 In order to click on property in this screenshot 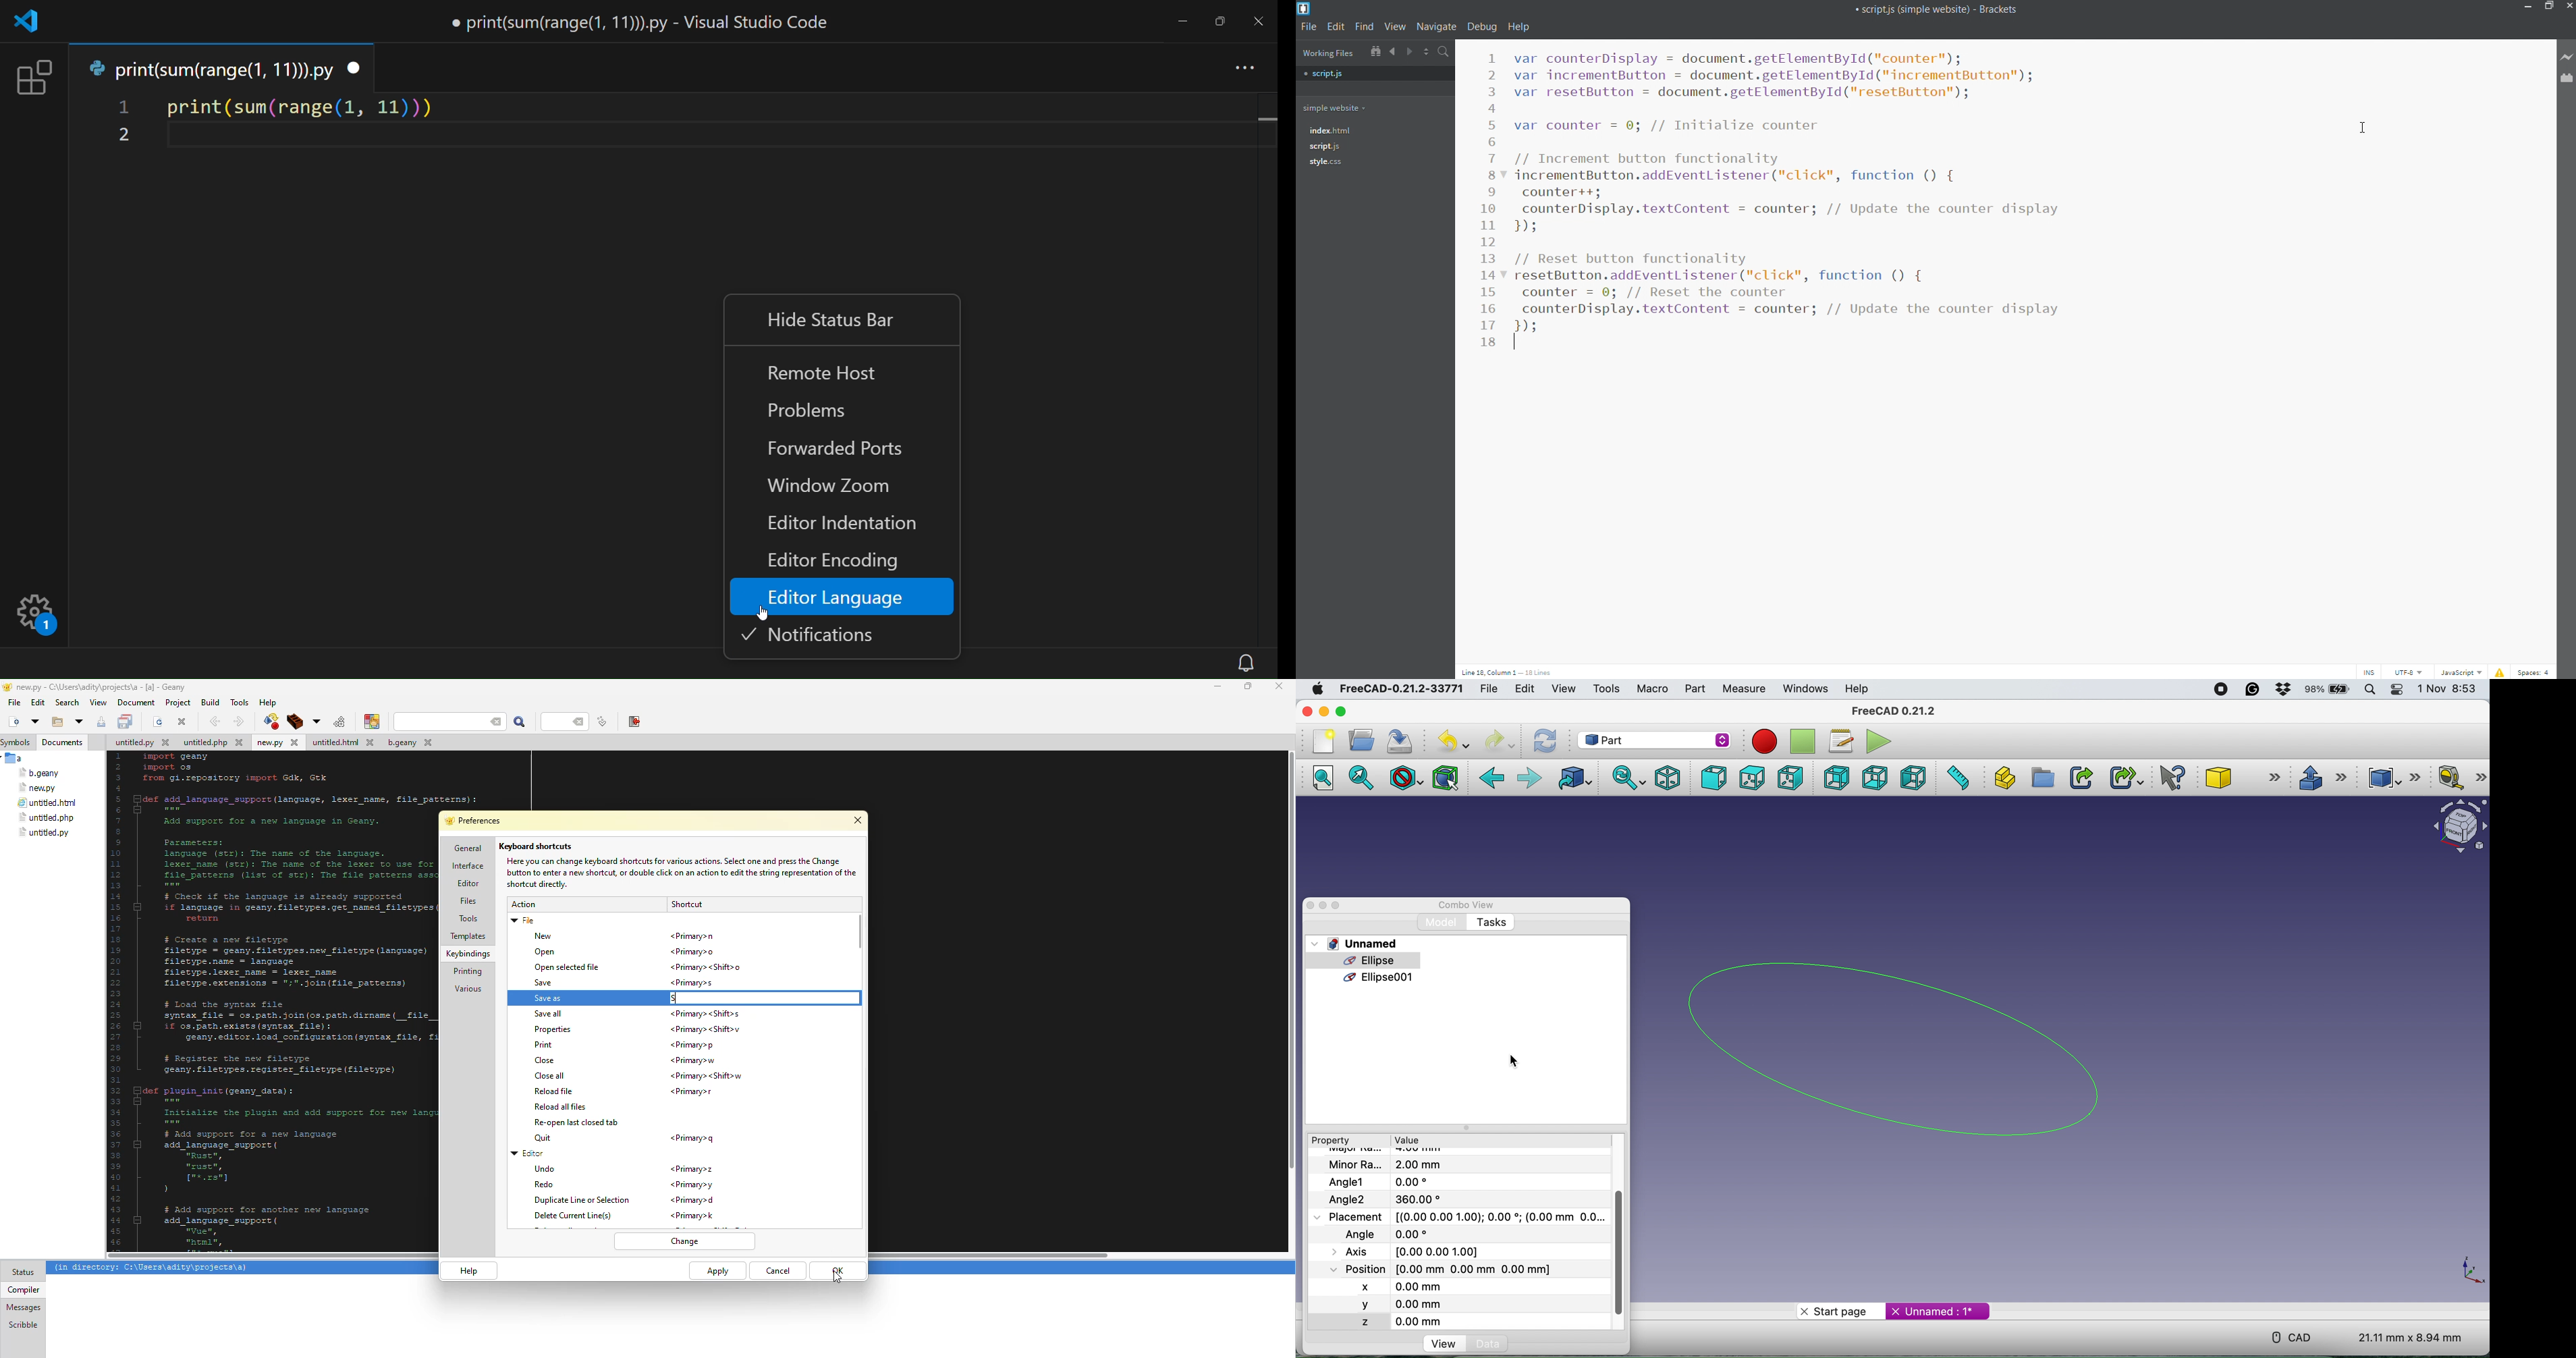, I will do `click(1333, 1141)`.